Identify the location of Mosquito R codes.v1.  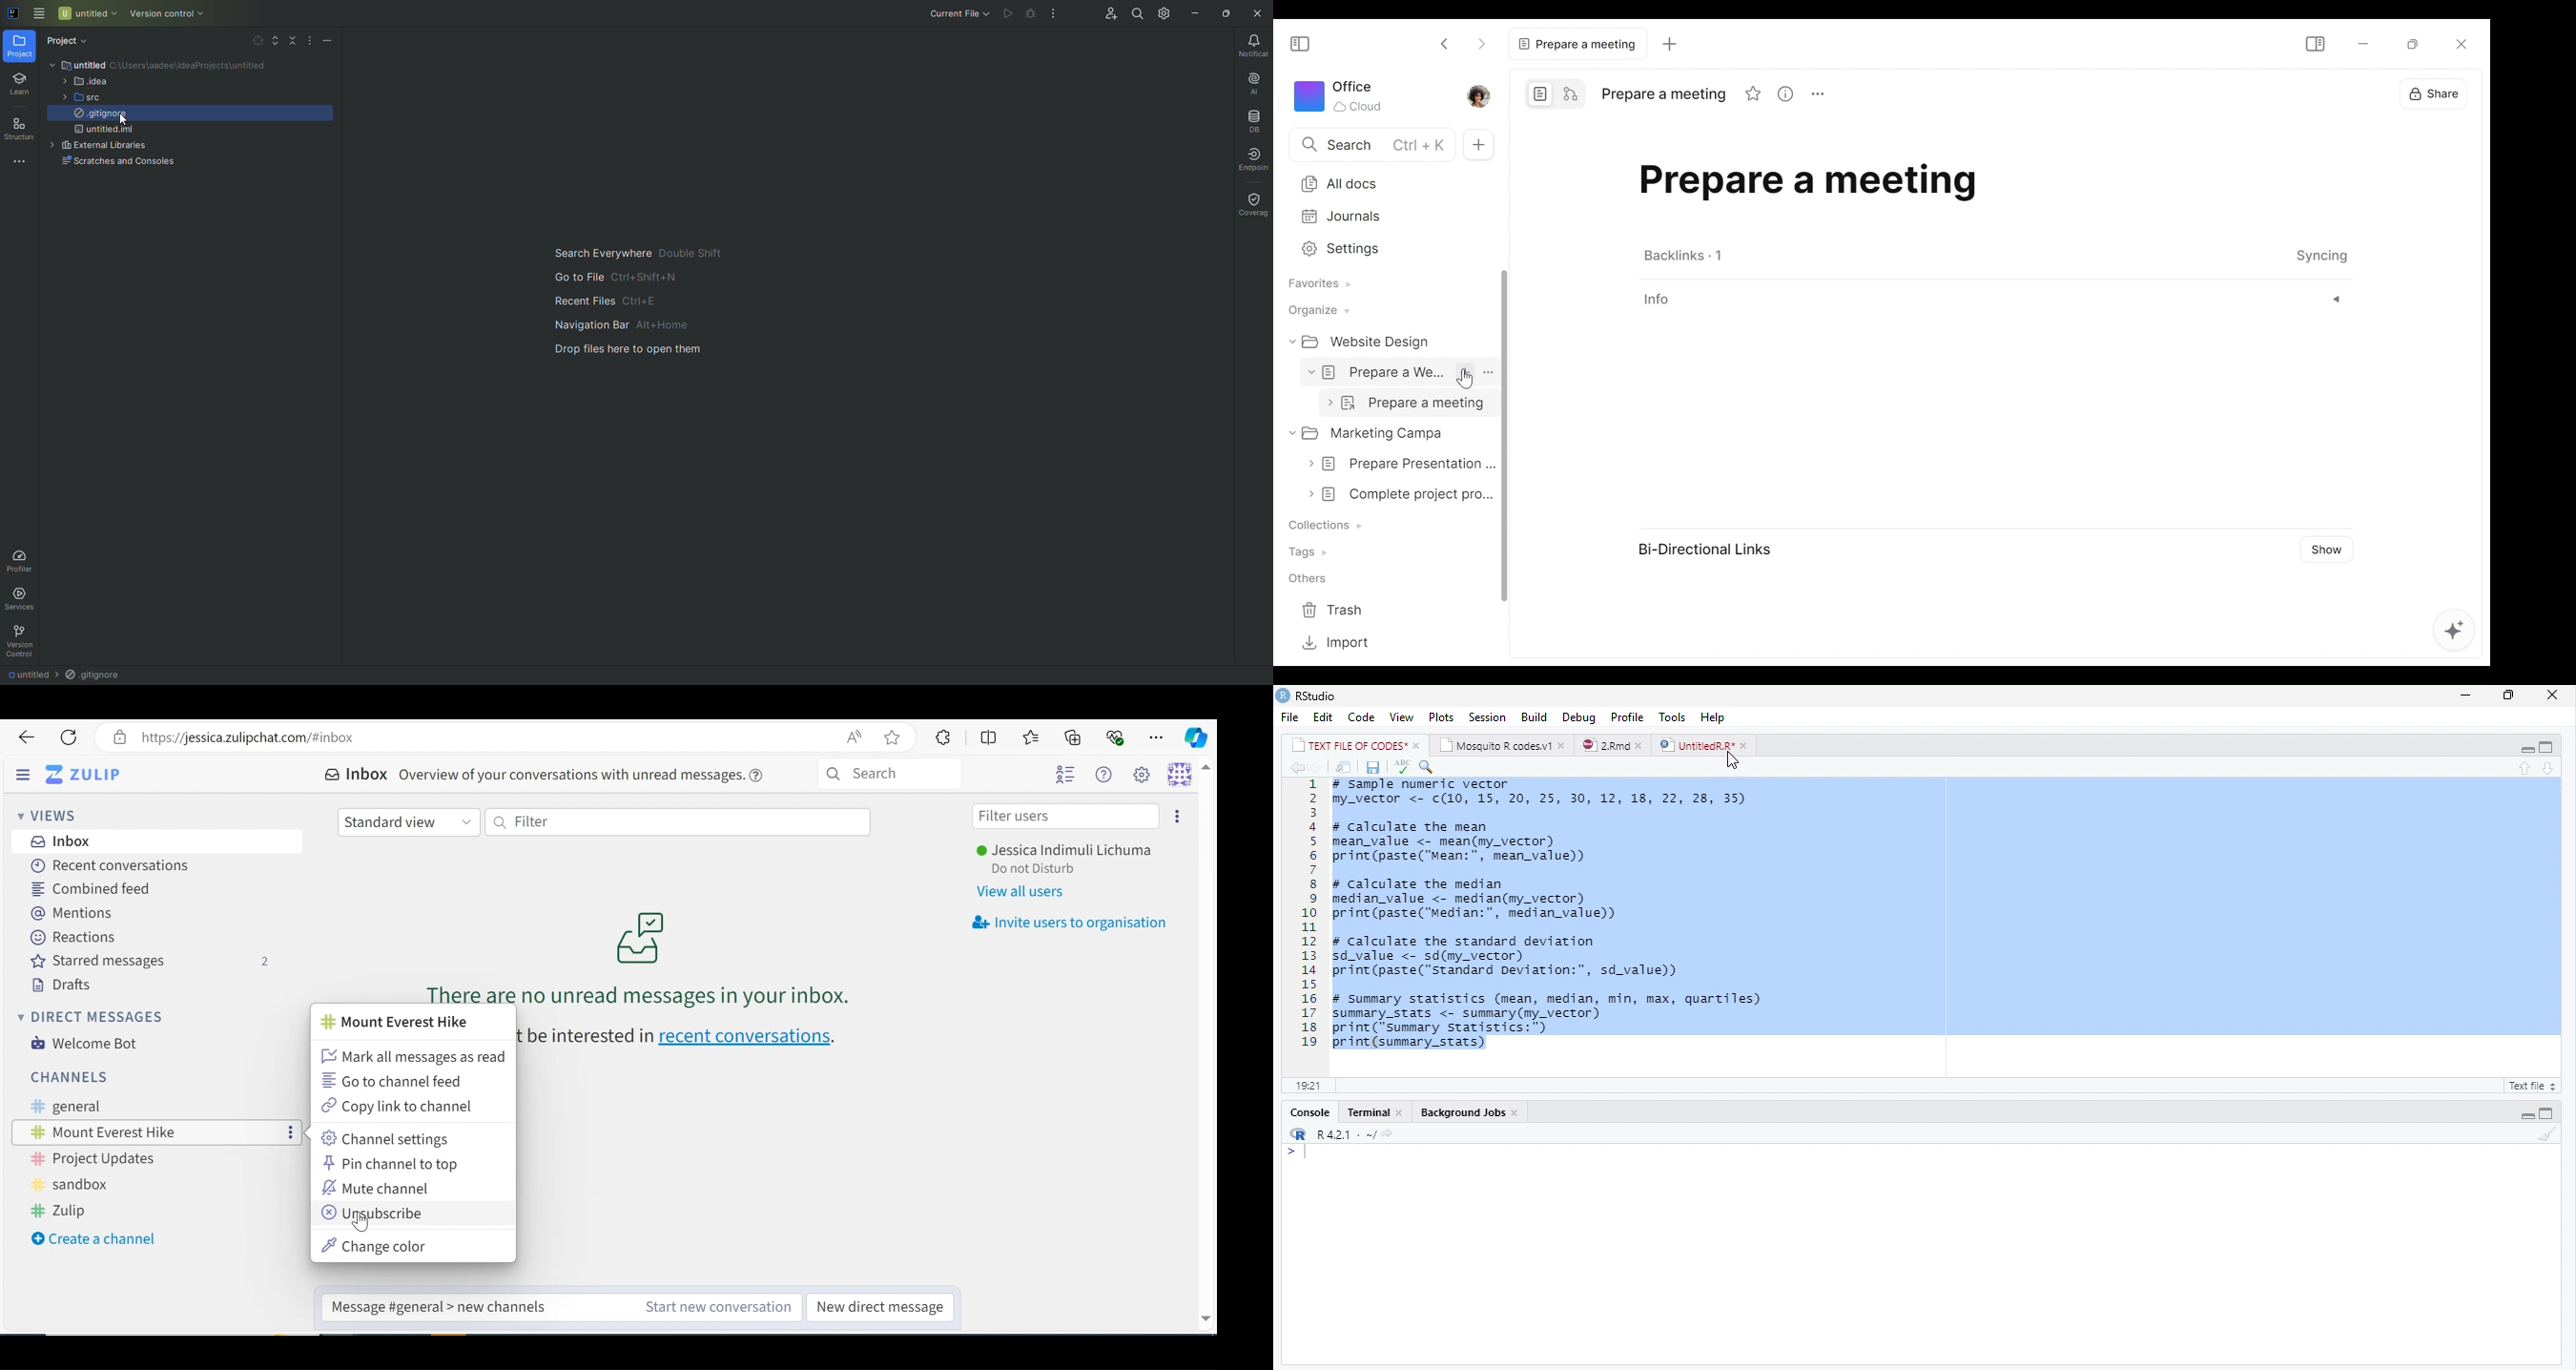
(1497, 746).